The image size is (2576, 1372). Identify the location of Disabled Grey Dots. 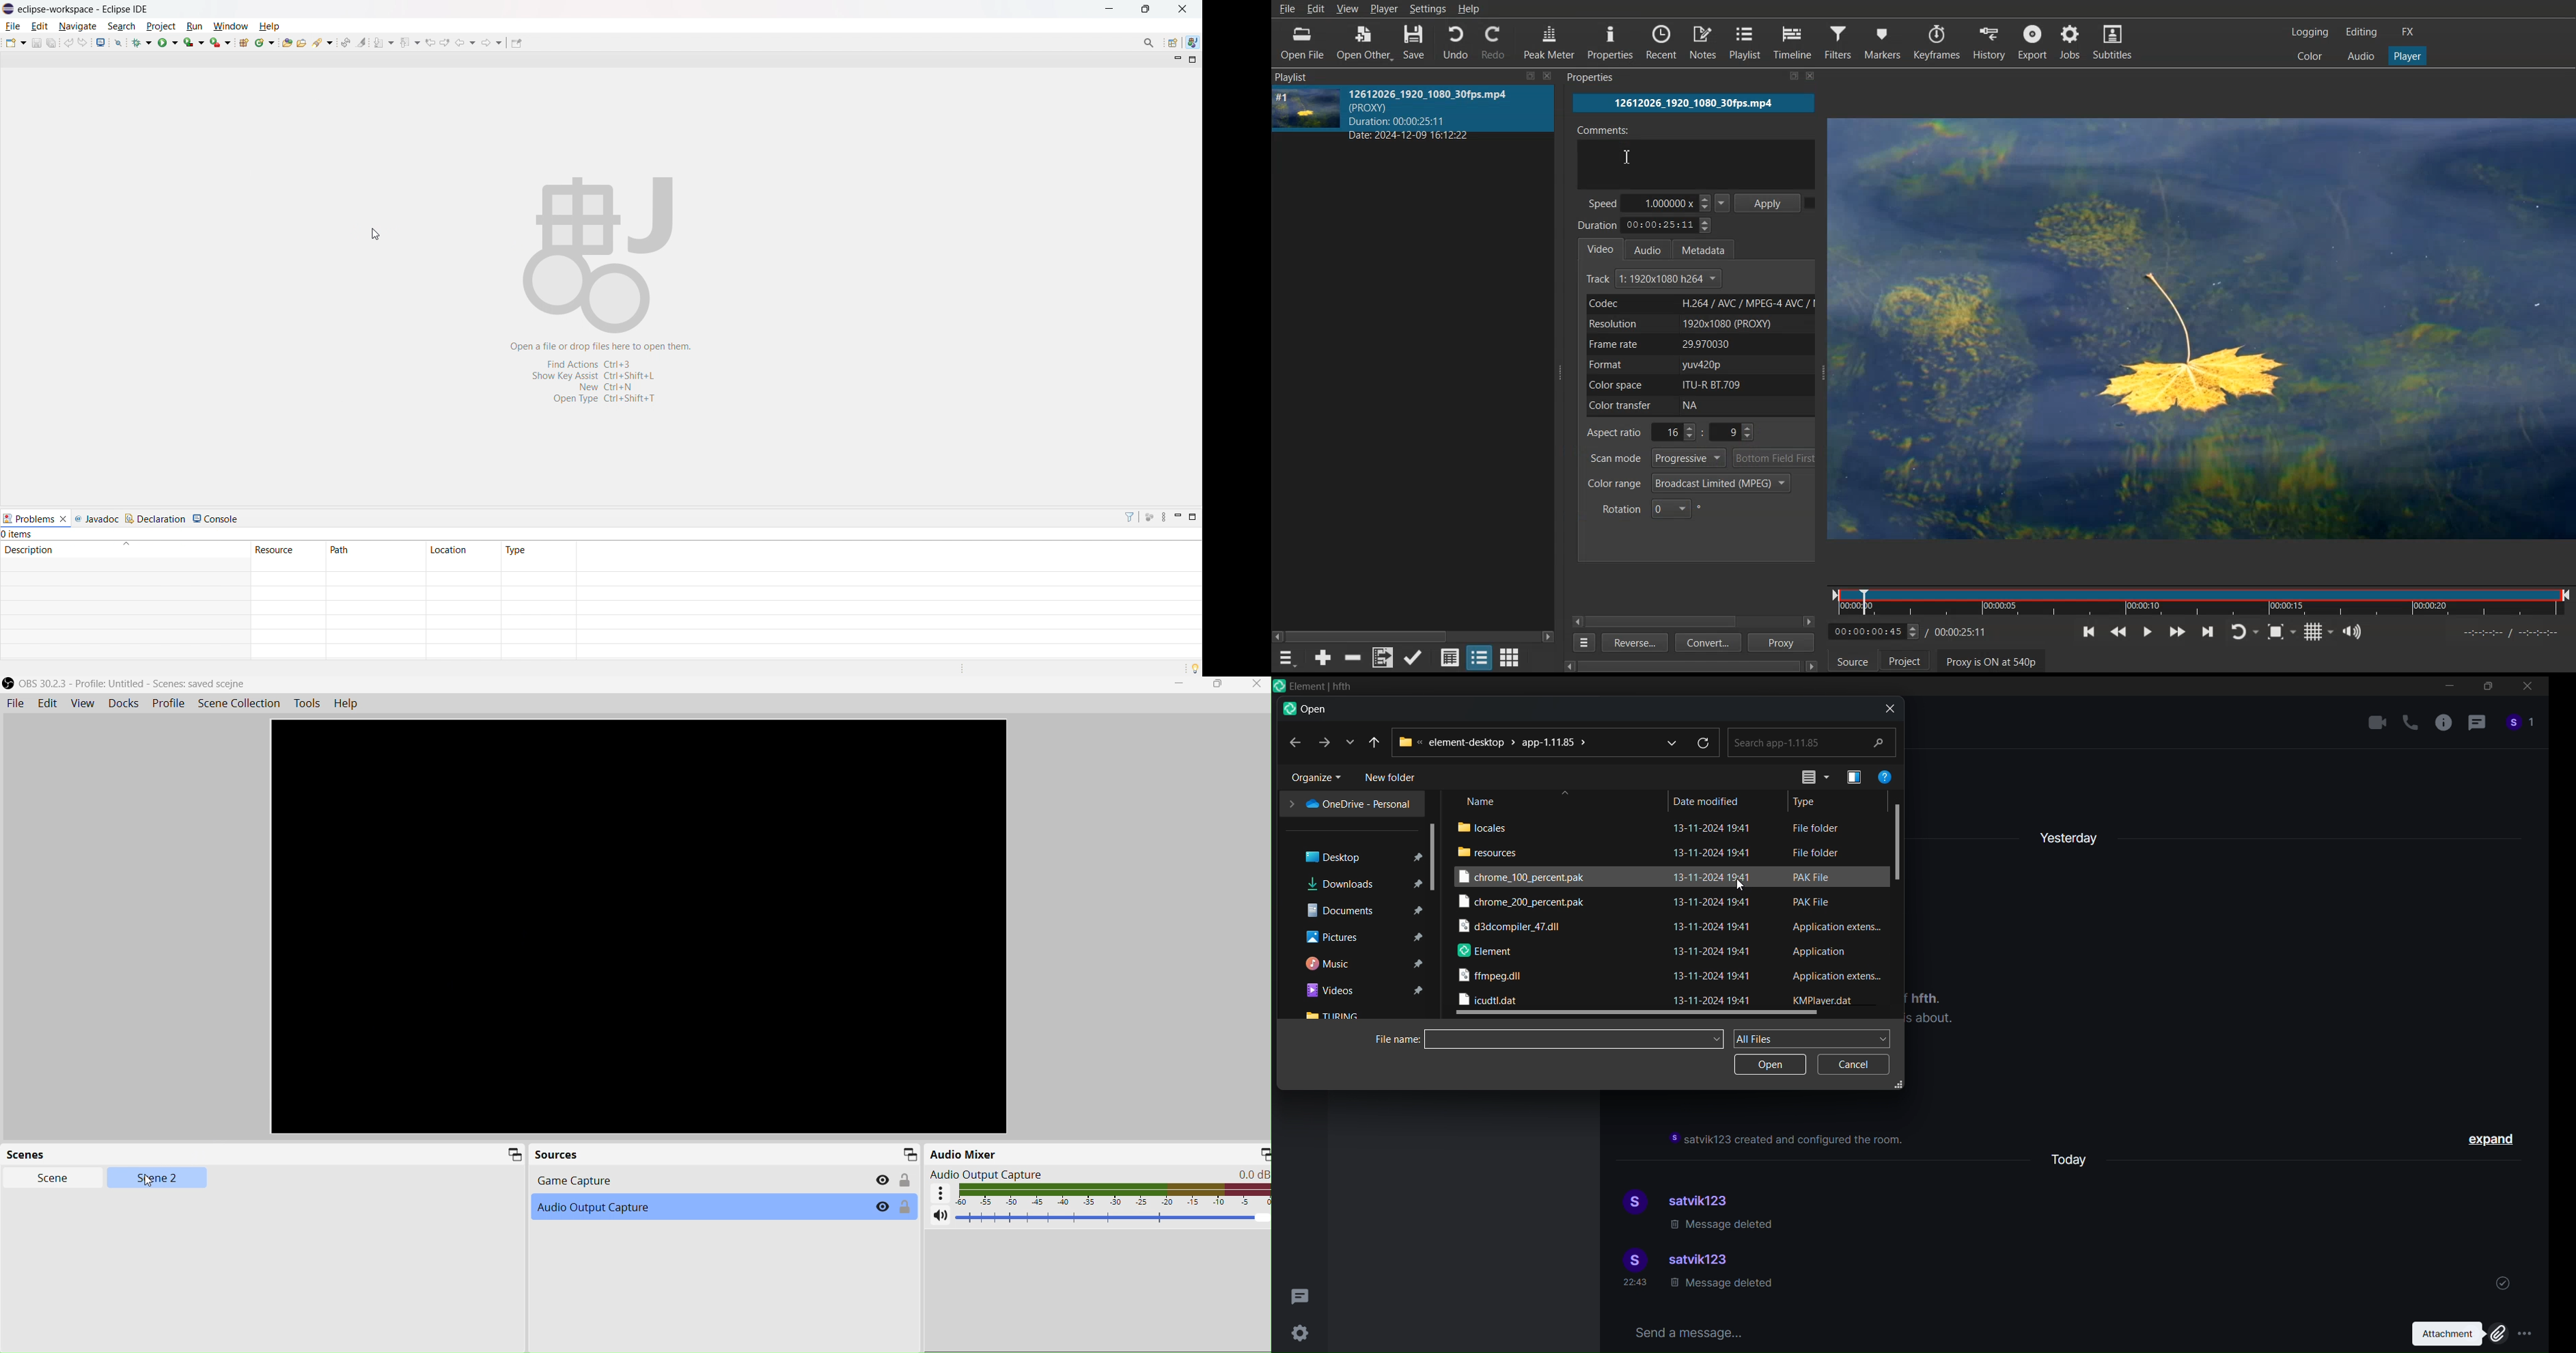
(1149, 517).